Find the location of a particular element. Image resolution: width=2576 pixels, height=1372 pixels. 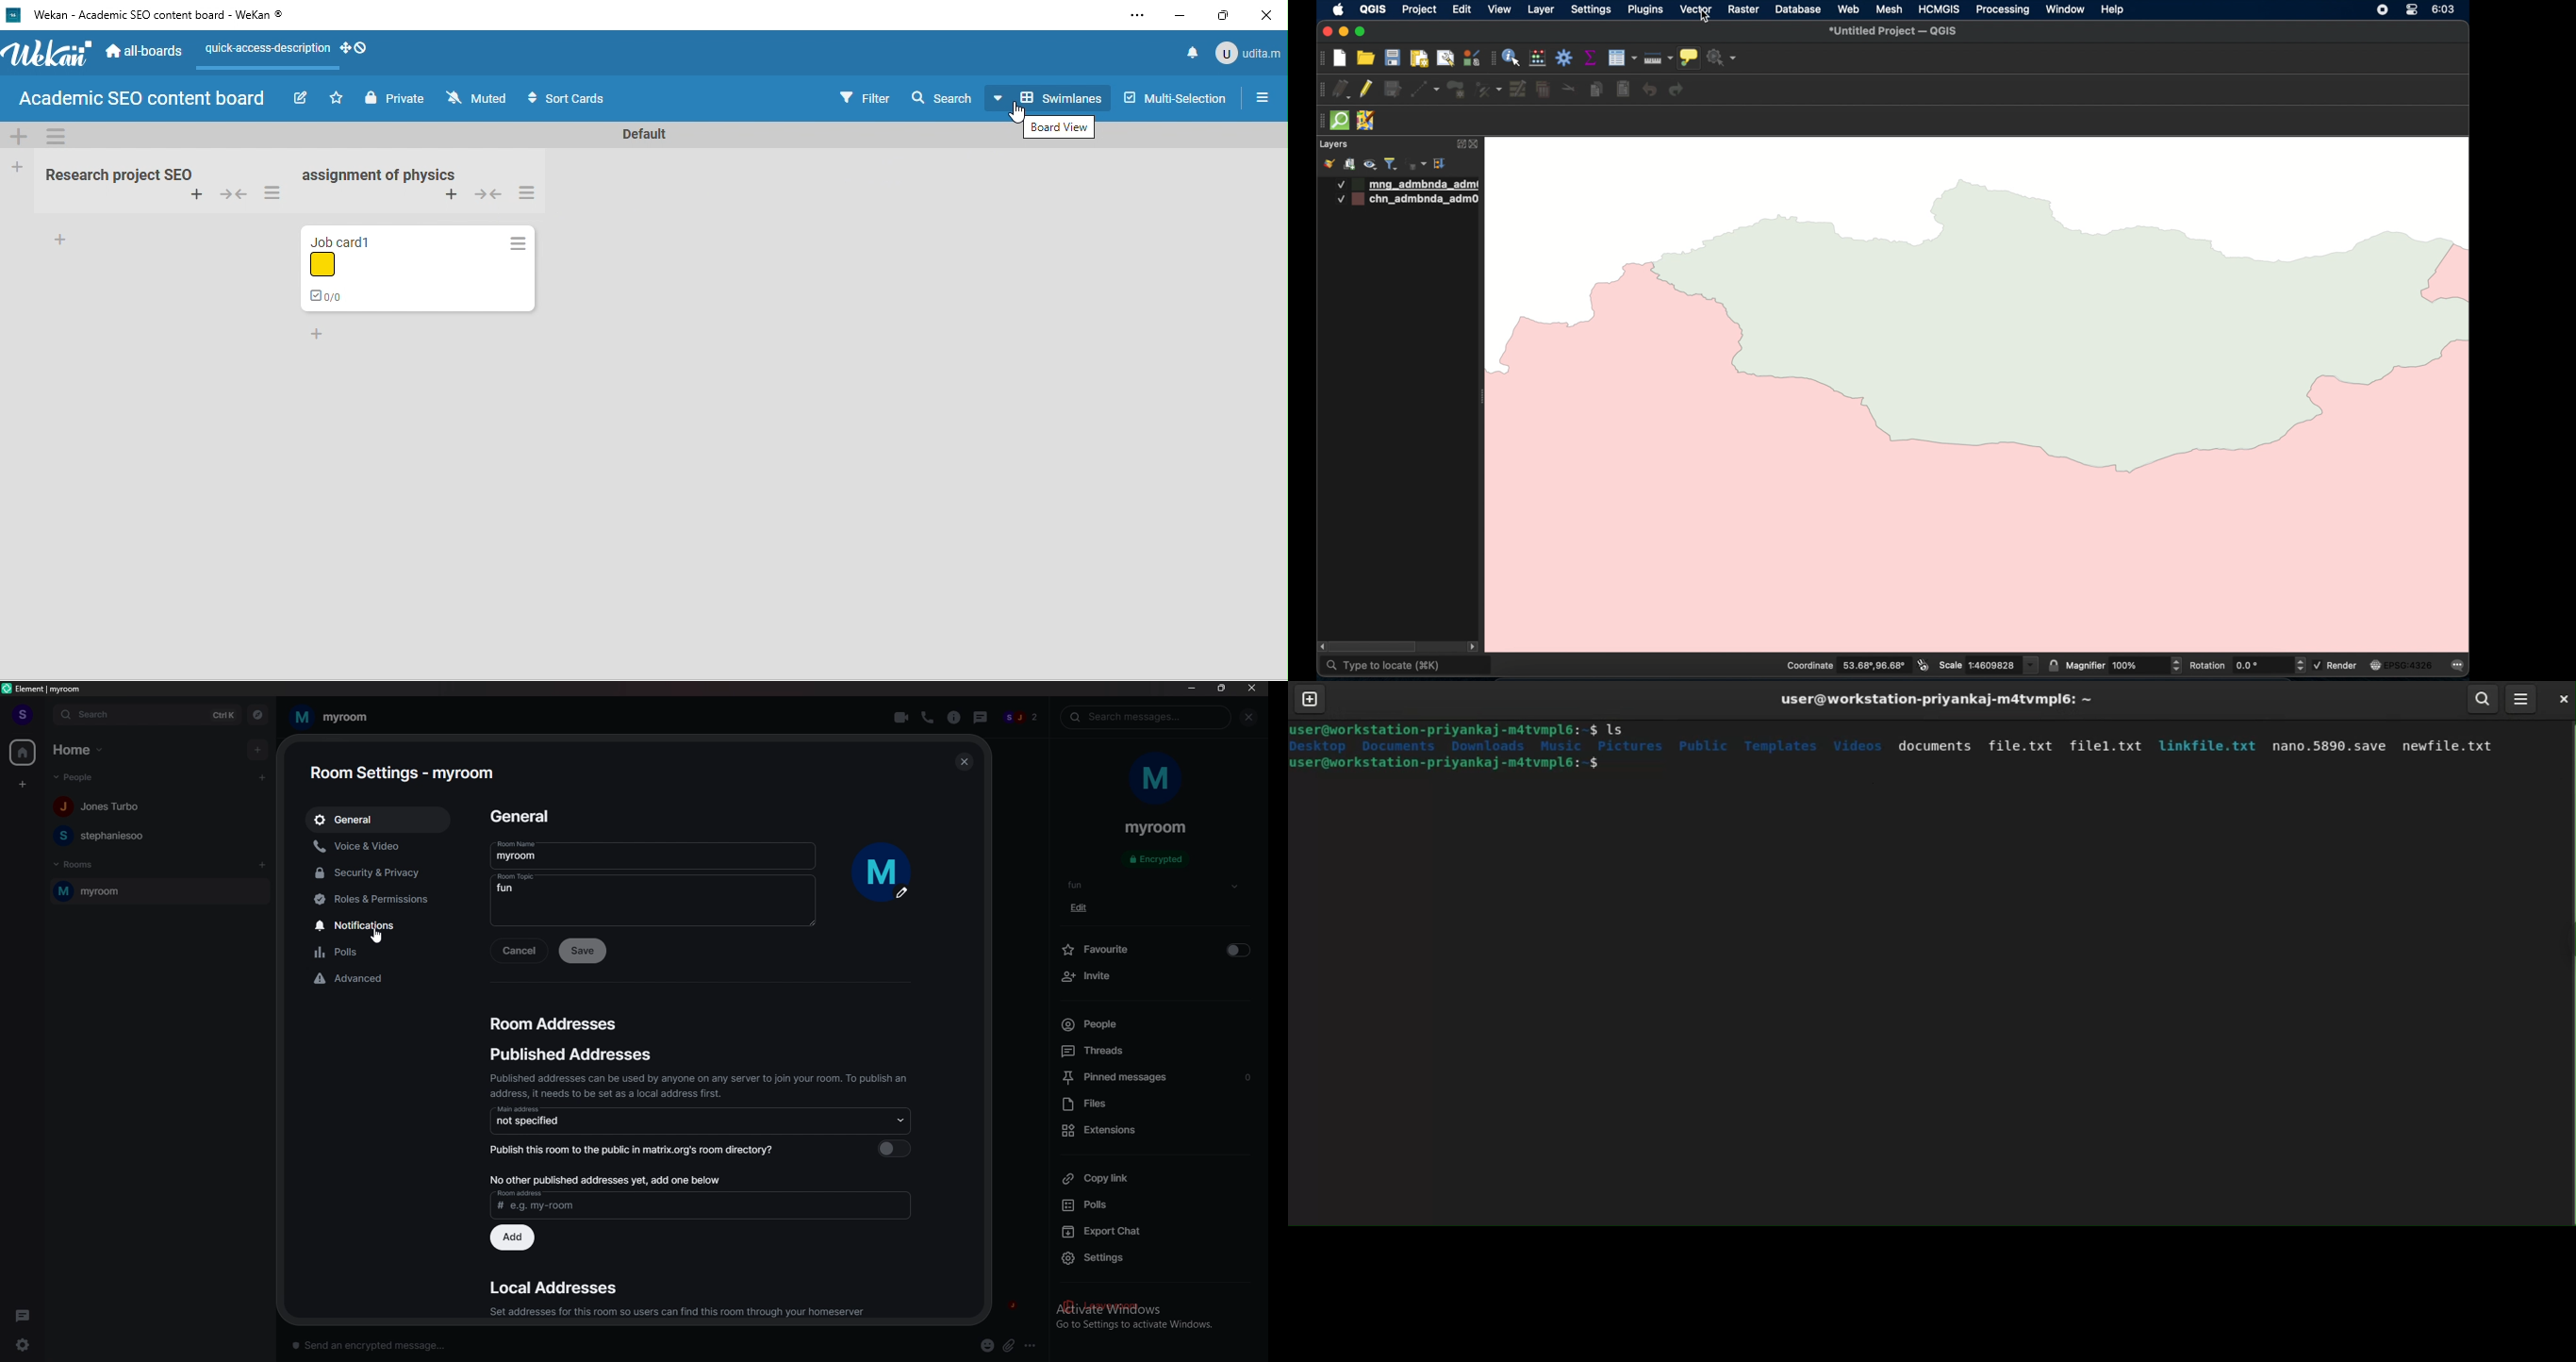

list action is located at coordinates (276, 192).